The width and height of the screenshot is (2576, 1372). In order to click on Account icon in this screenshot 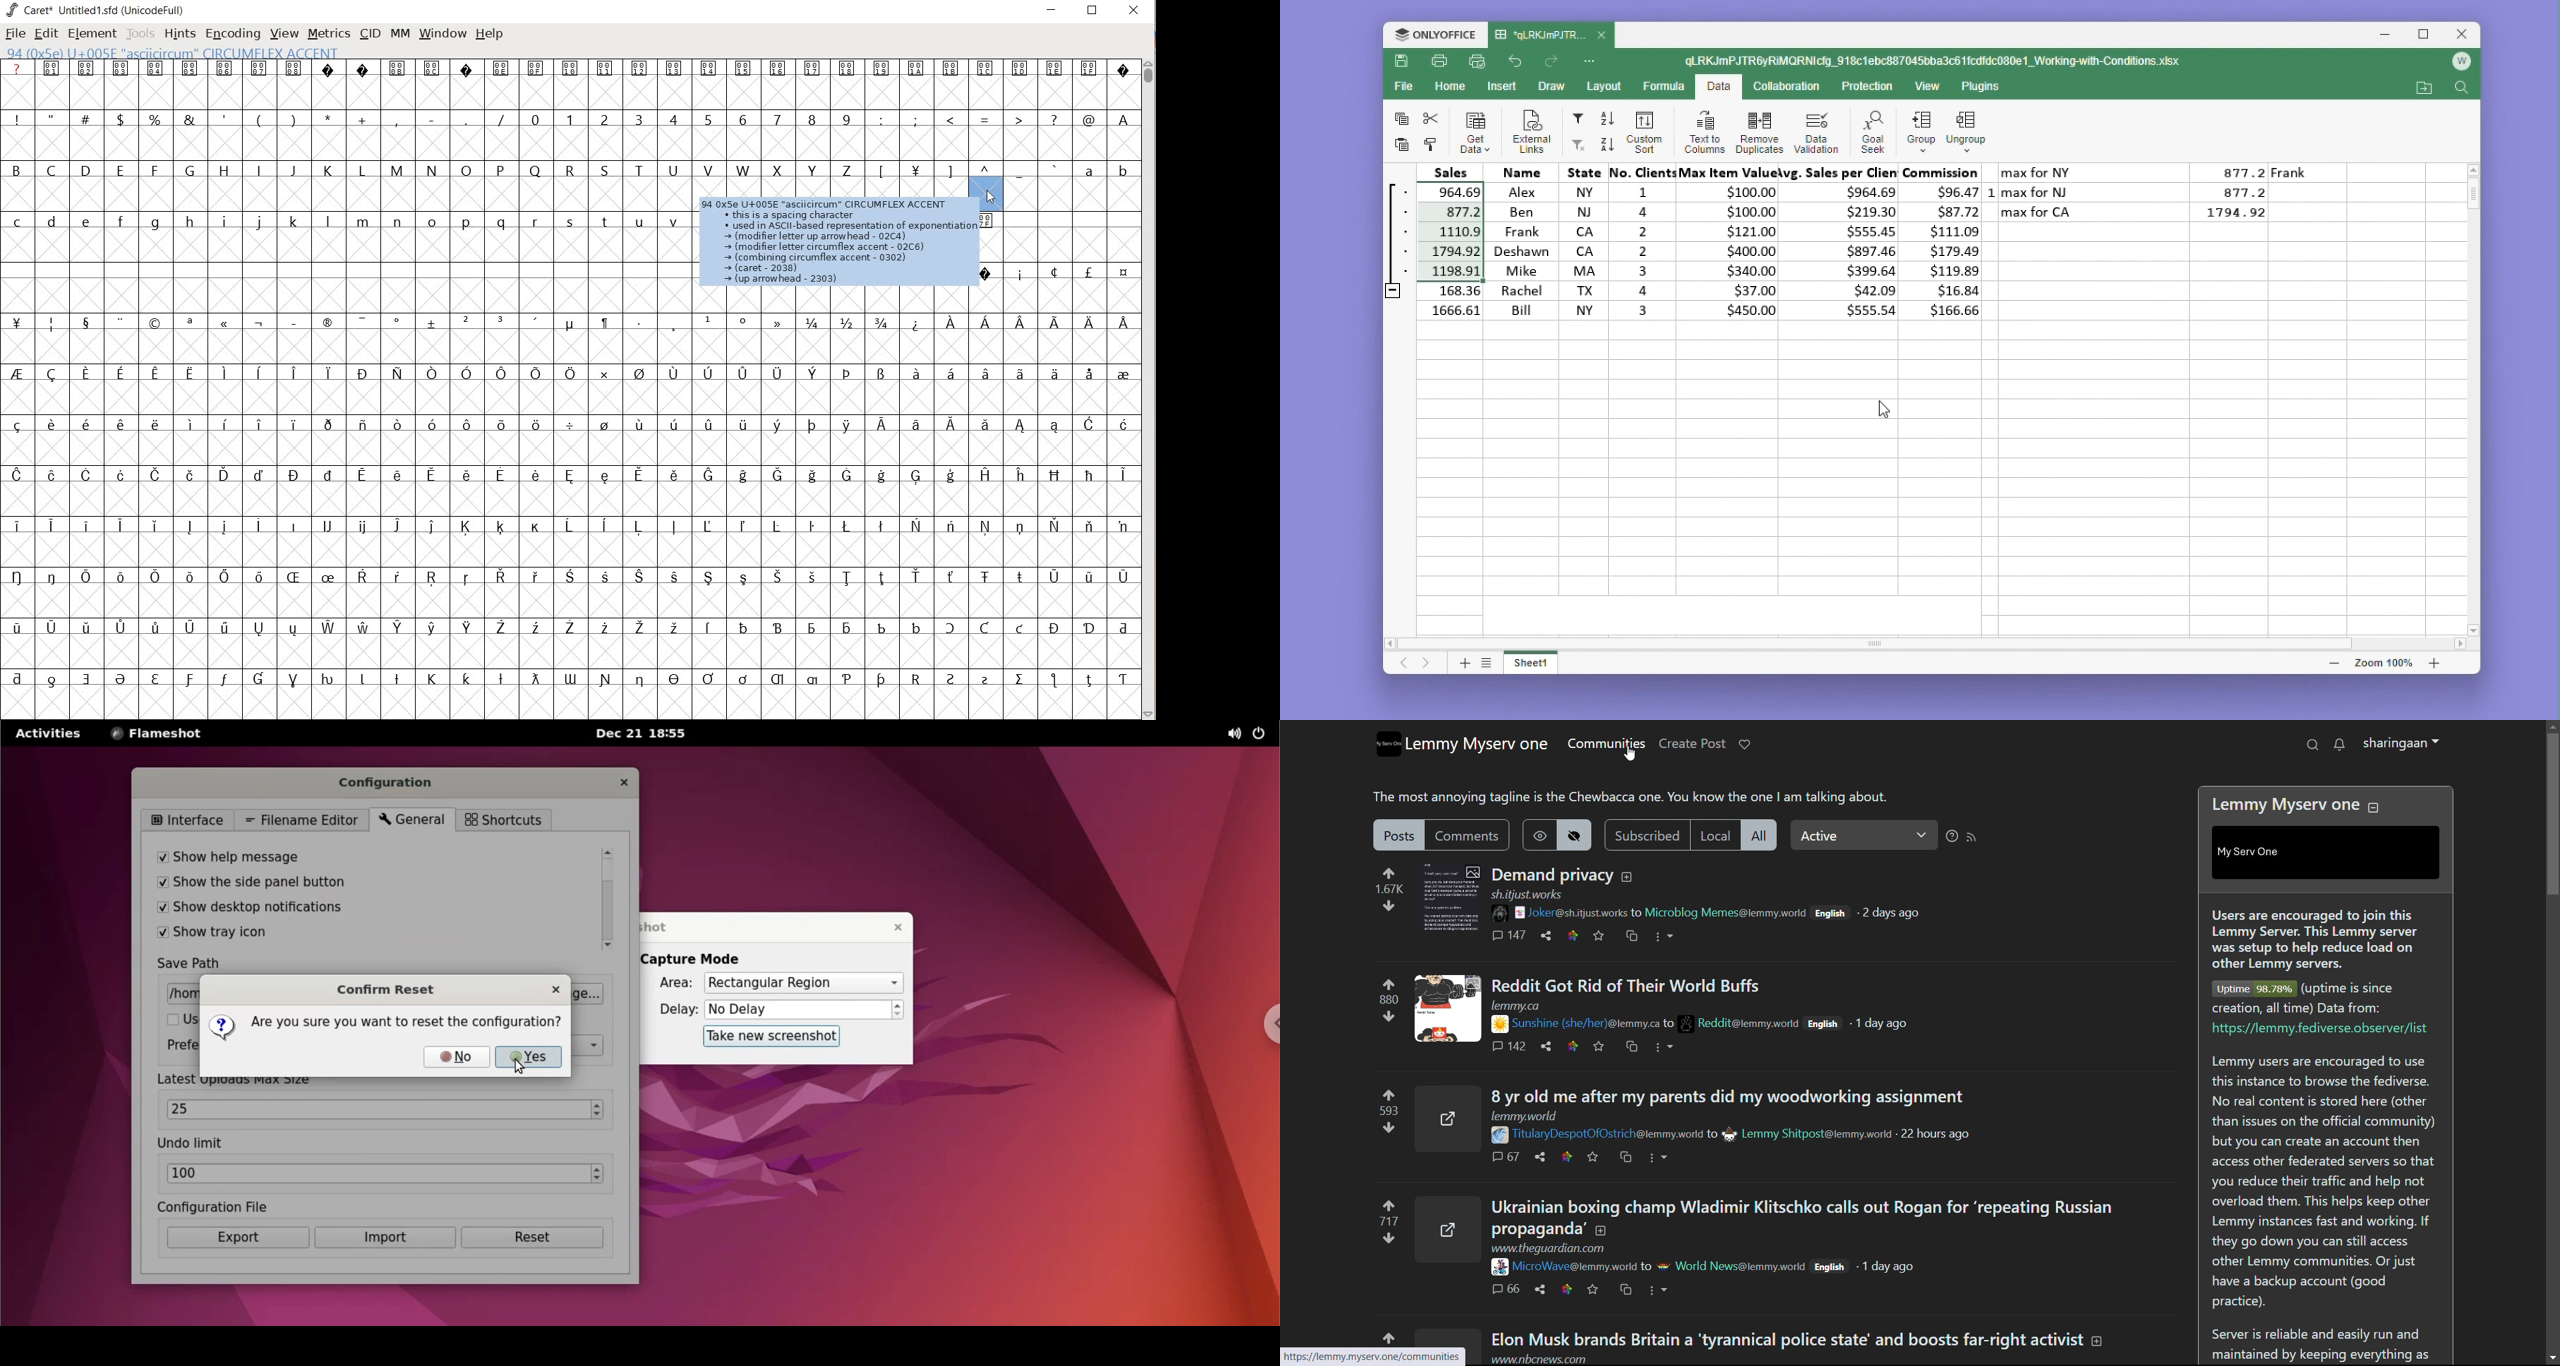, I will do `click(2461, 62)`.